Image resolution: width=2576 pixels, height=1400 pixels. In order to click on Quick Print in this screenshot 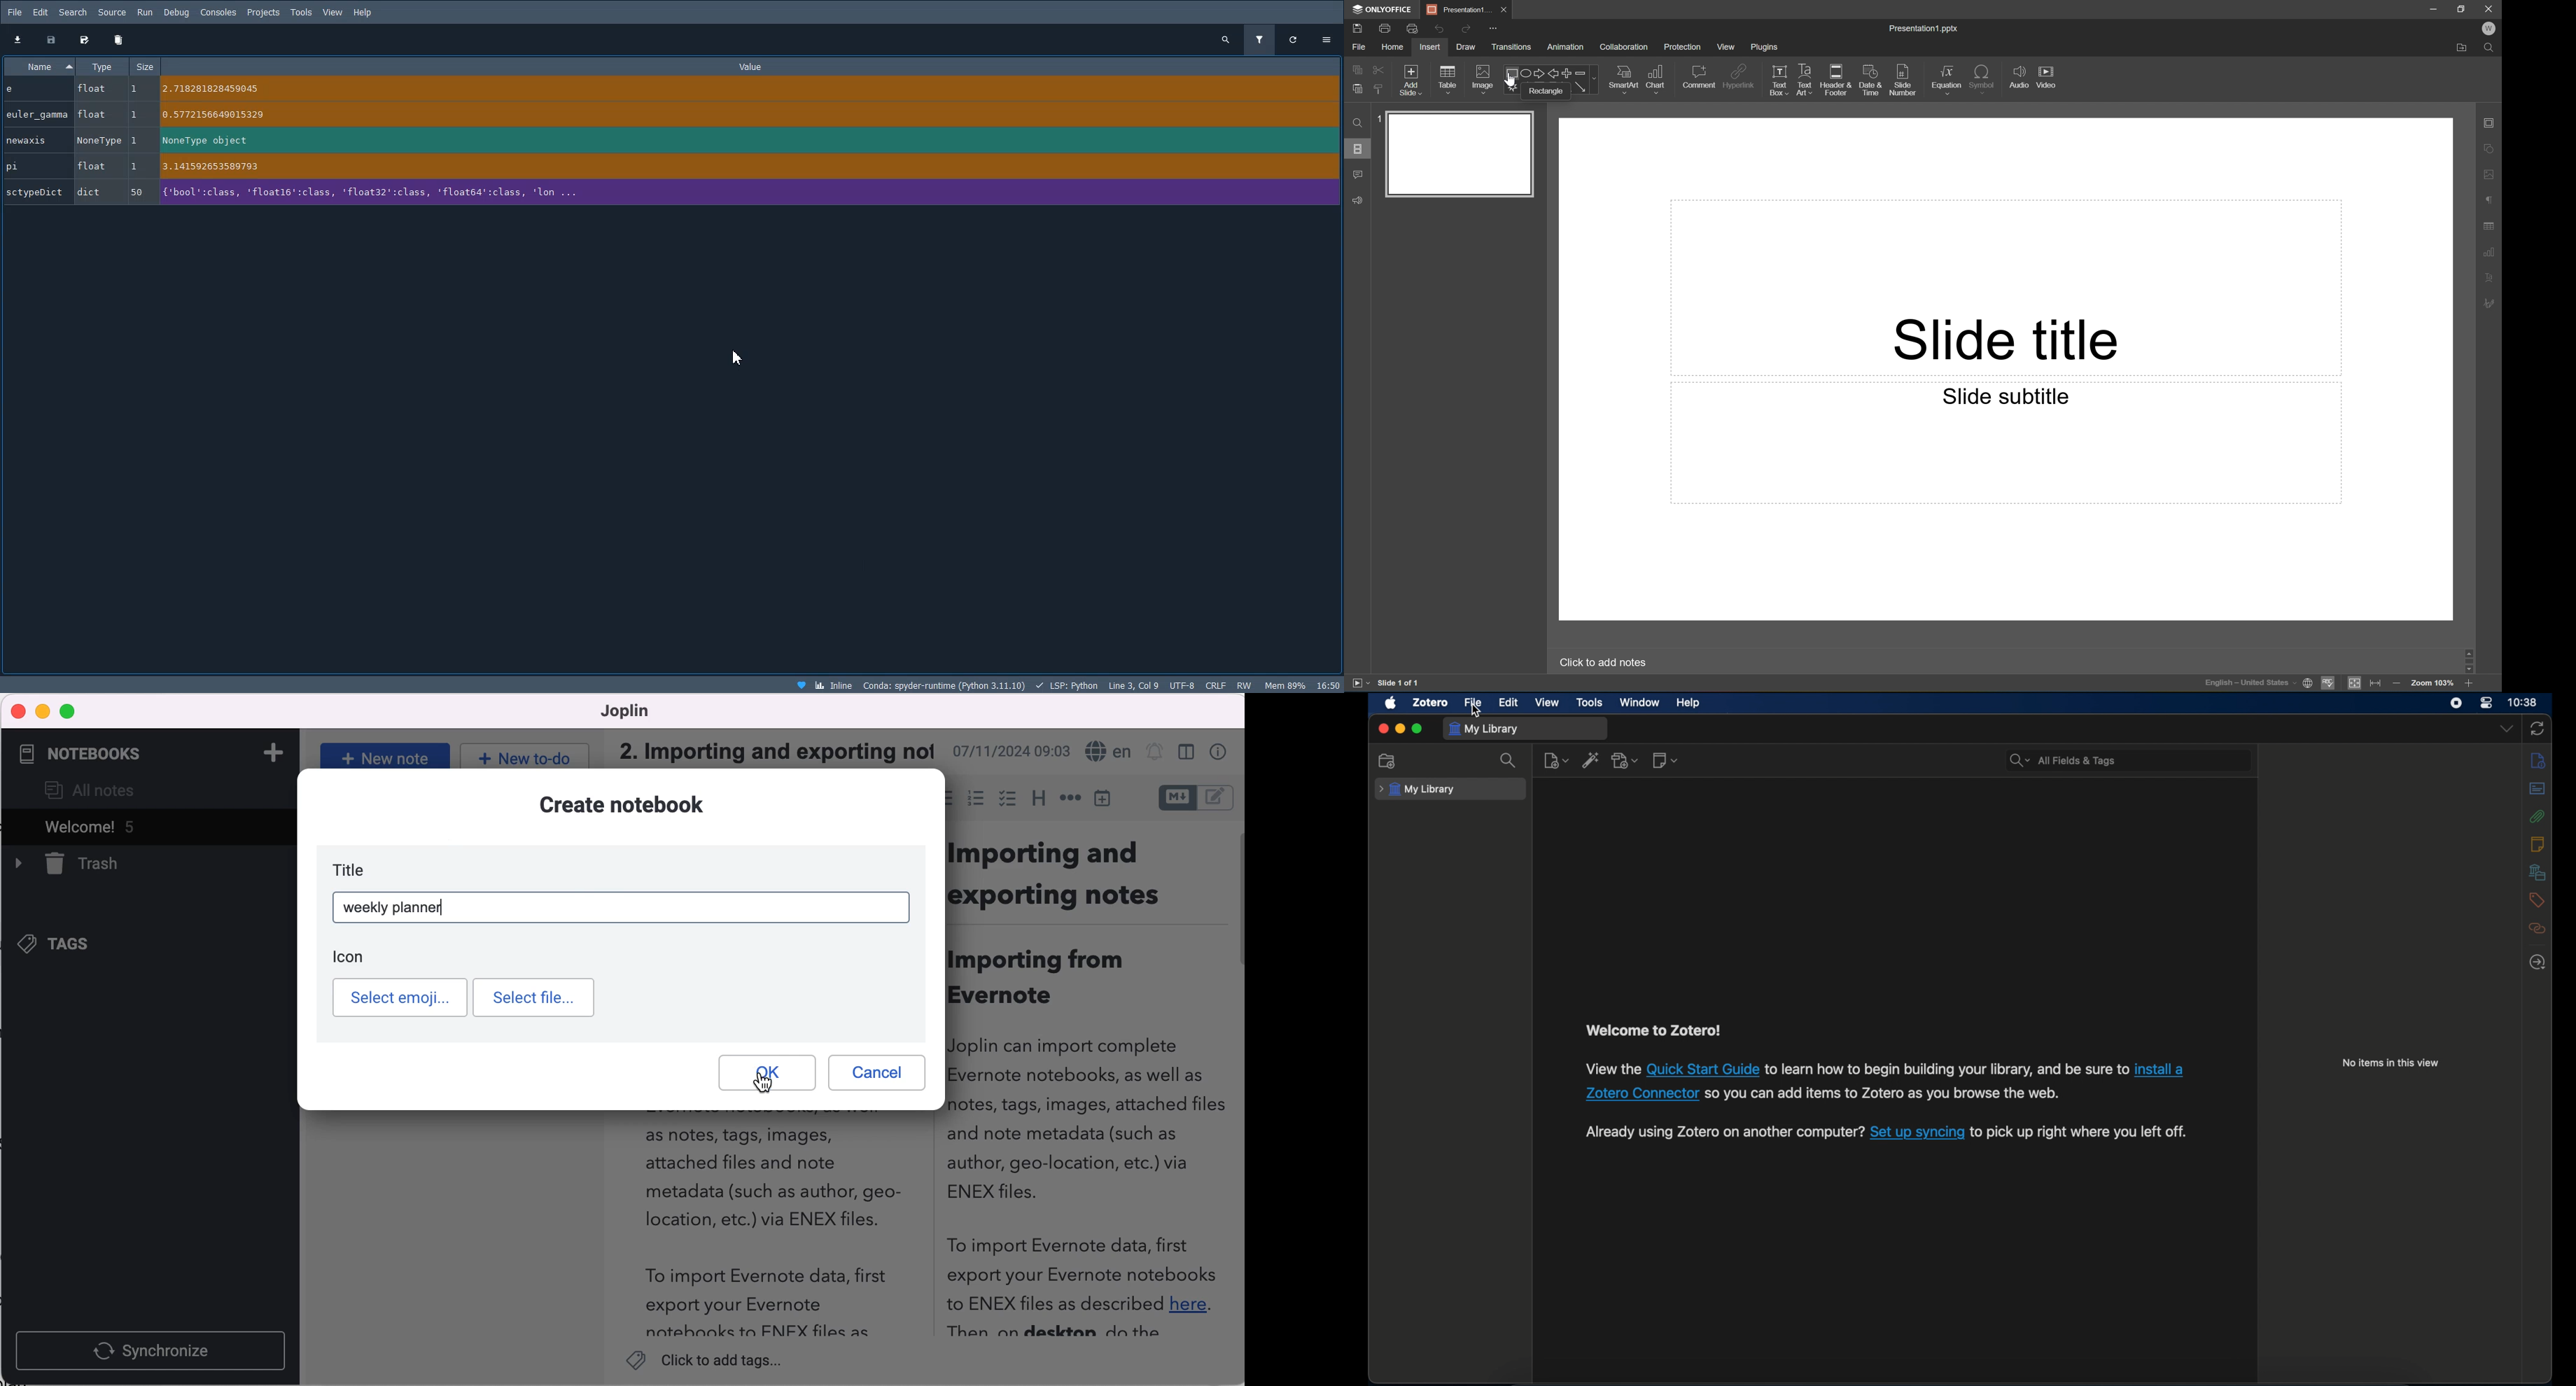, I will do `click(1411, 28)`.